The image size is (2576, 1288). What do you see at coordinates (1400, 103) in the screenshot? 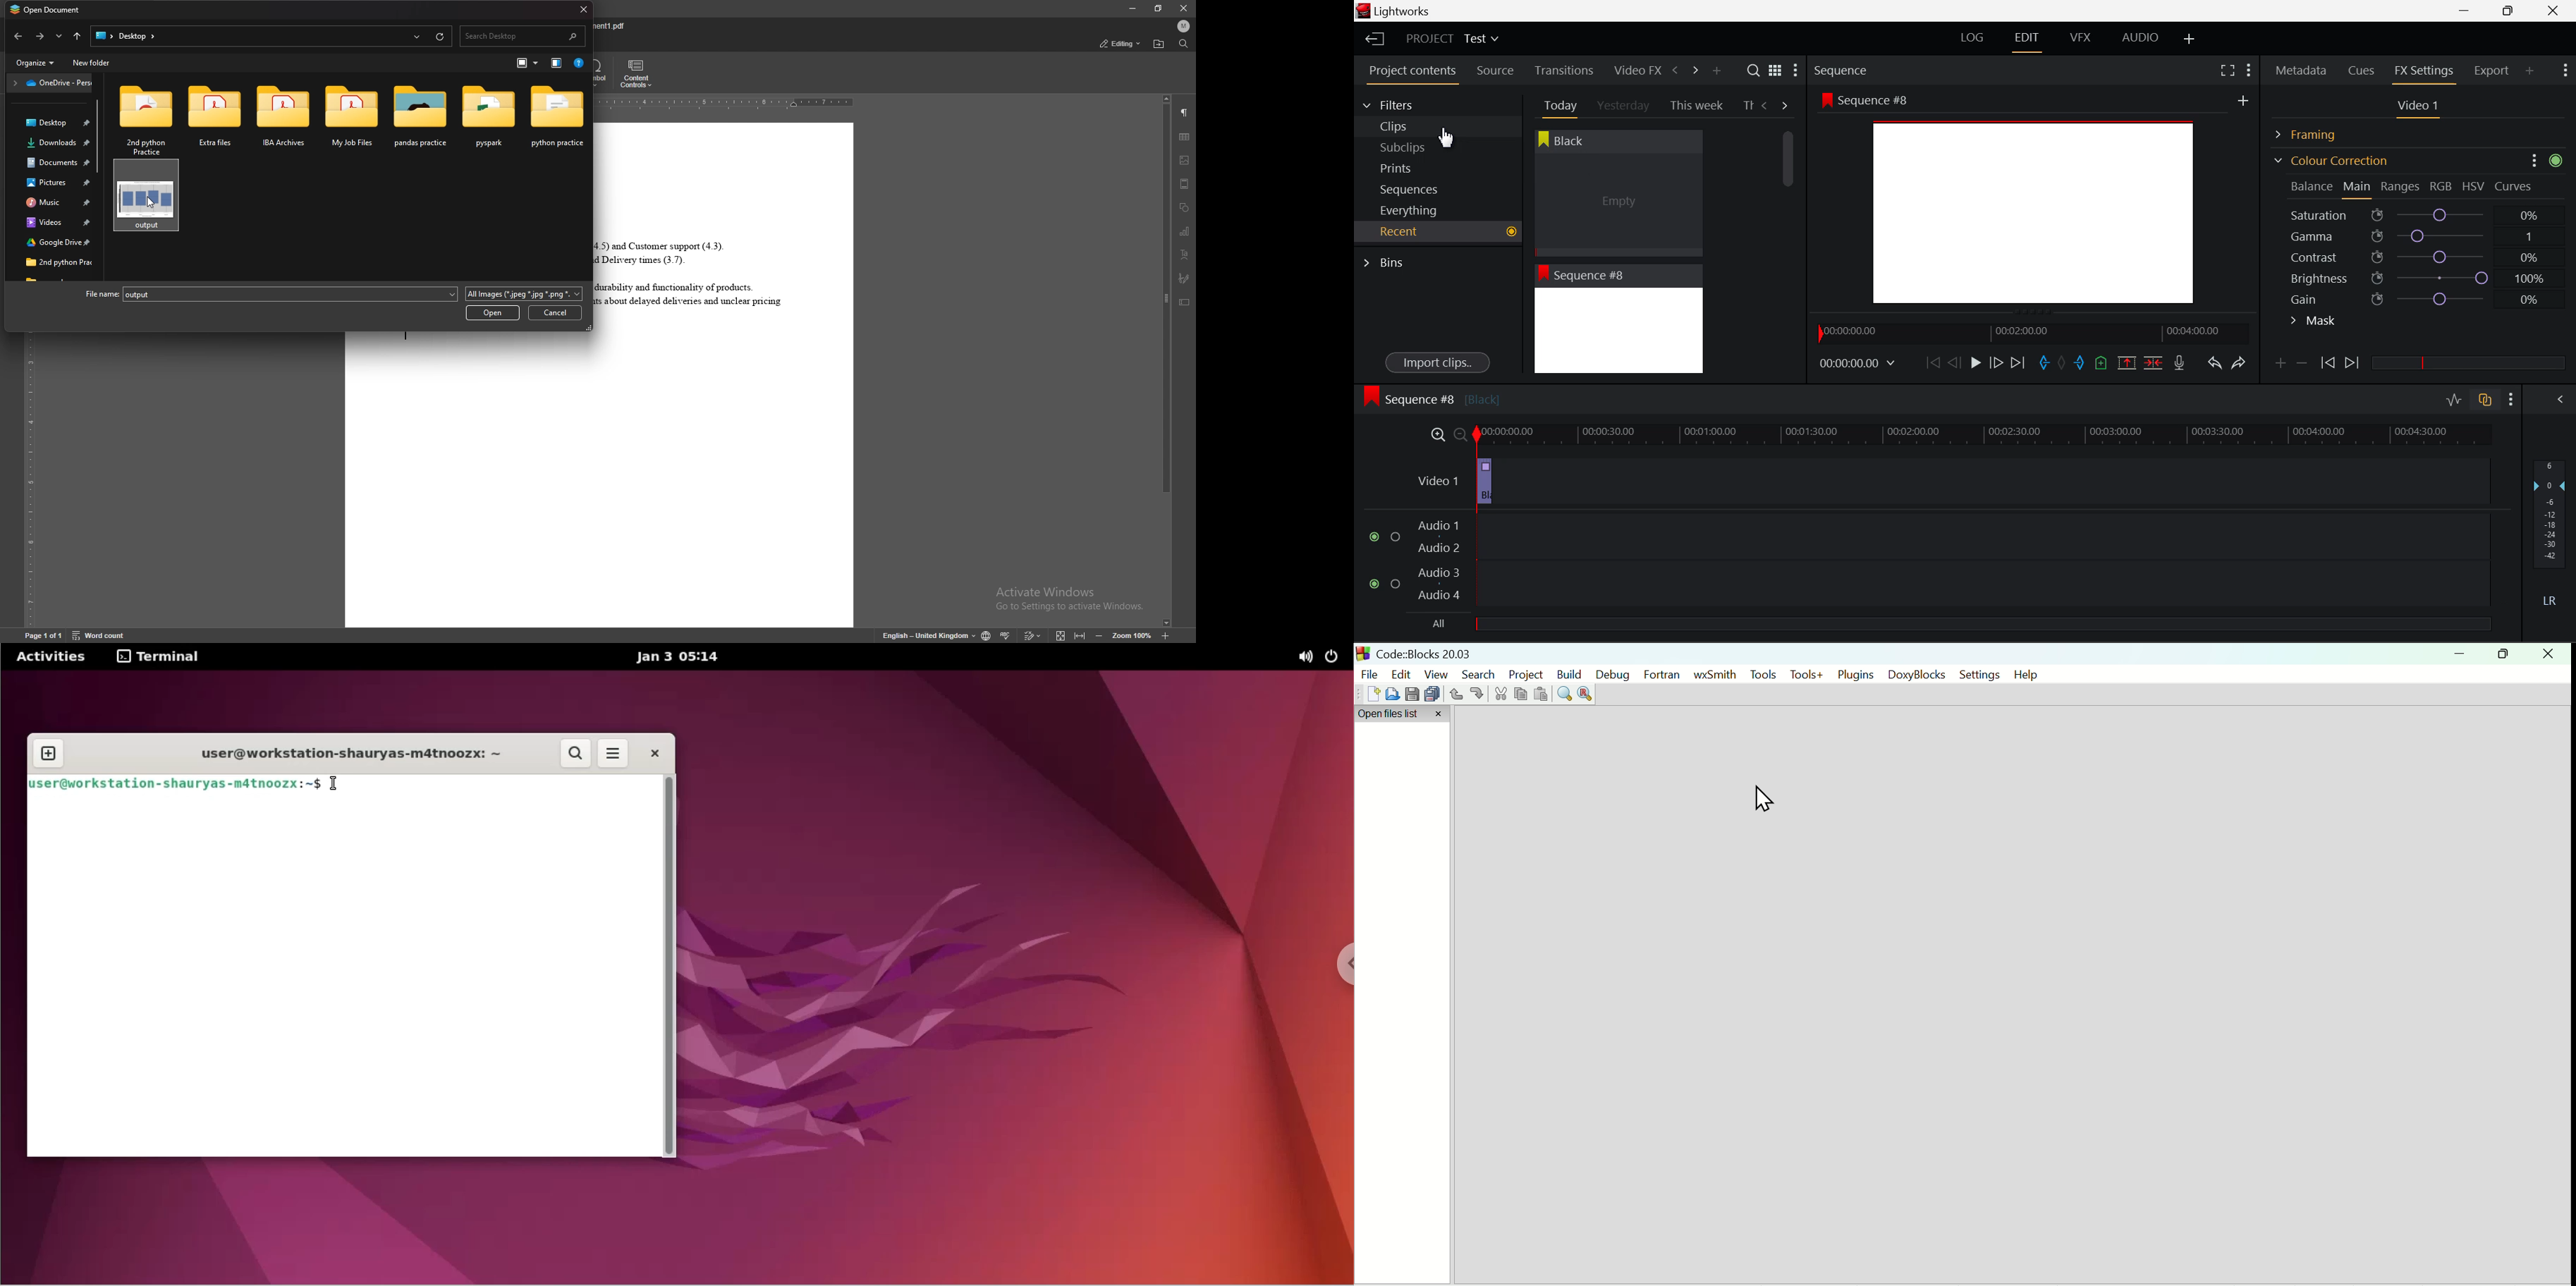
I see `Filters` at bounding box center [1400, 103].